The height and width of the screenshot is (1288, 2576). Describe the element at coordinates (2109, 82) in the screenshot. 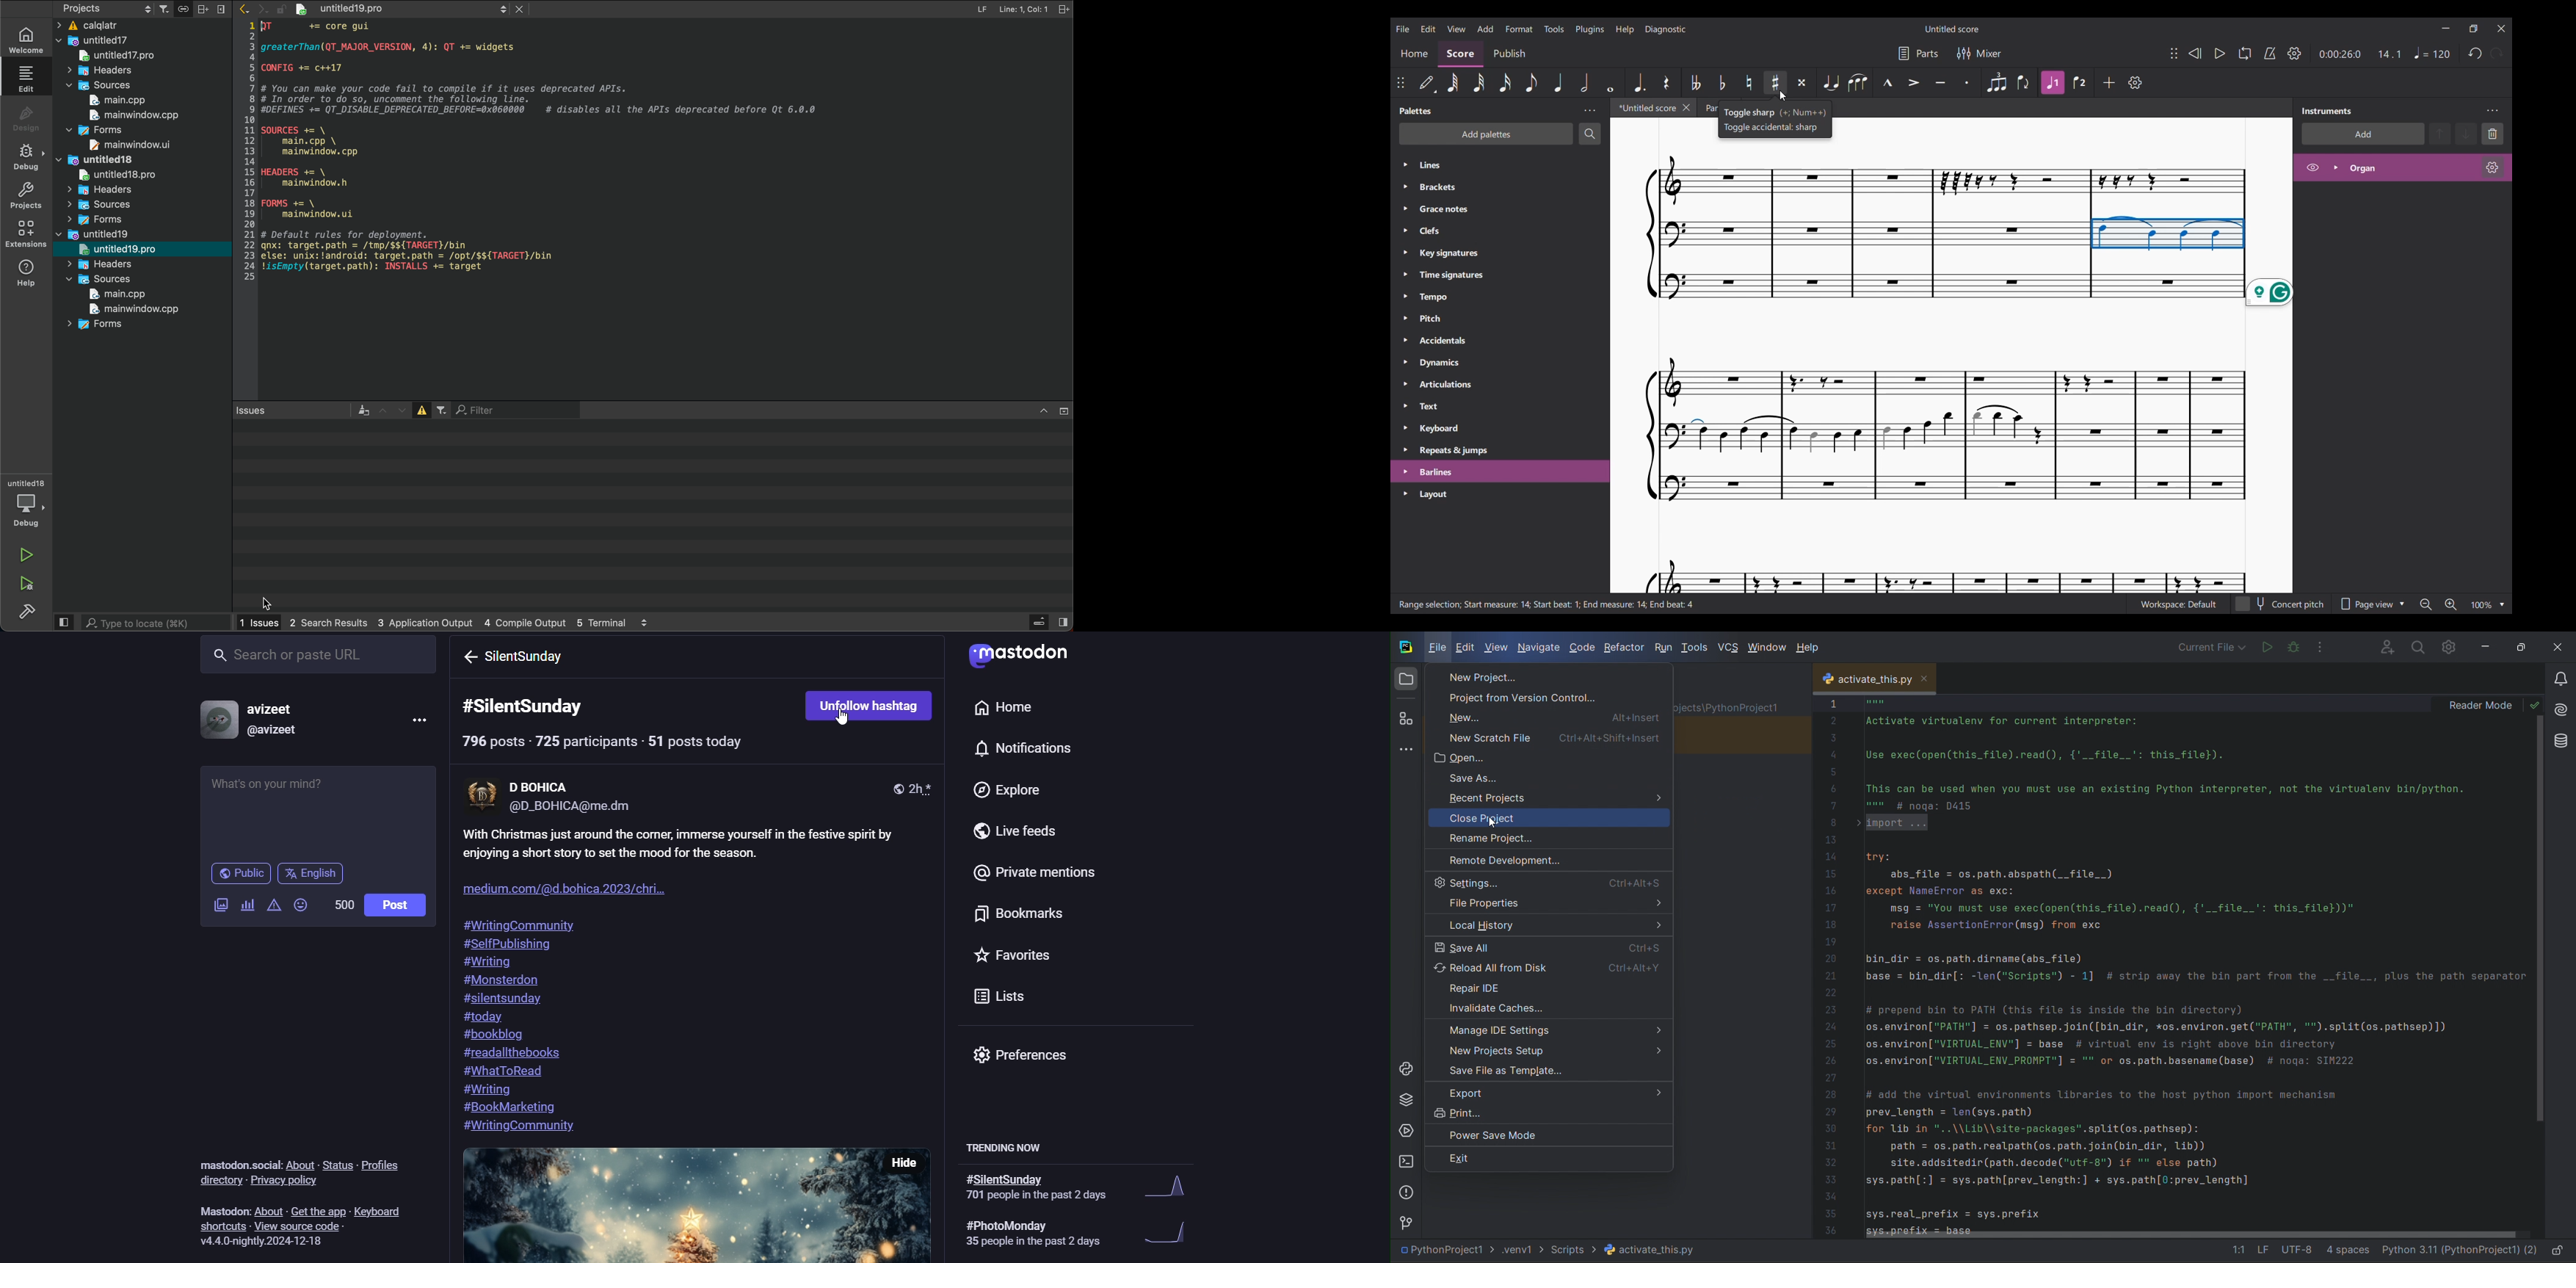

I see `Add` at that location.